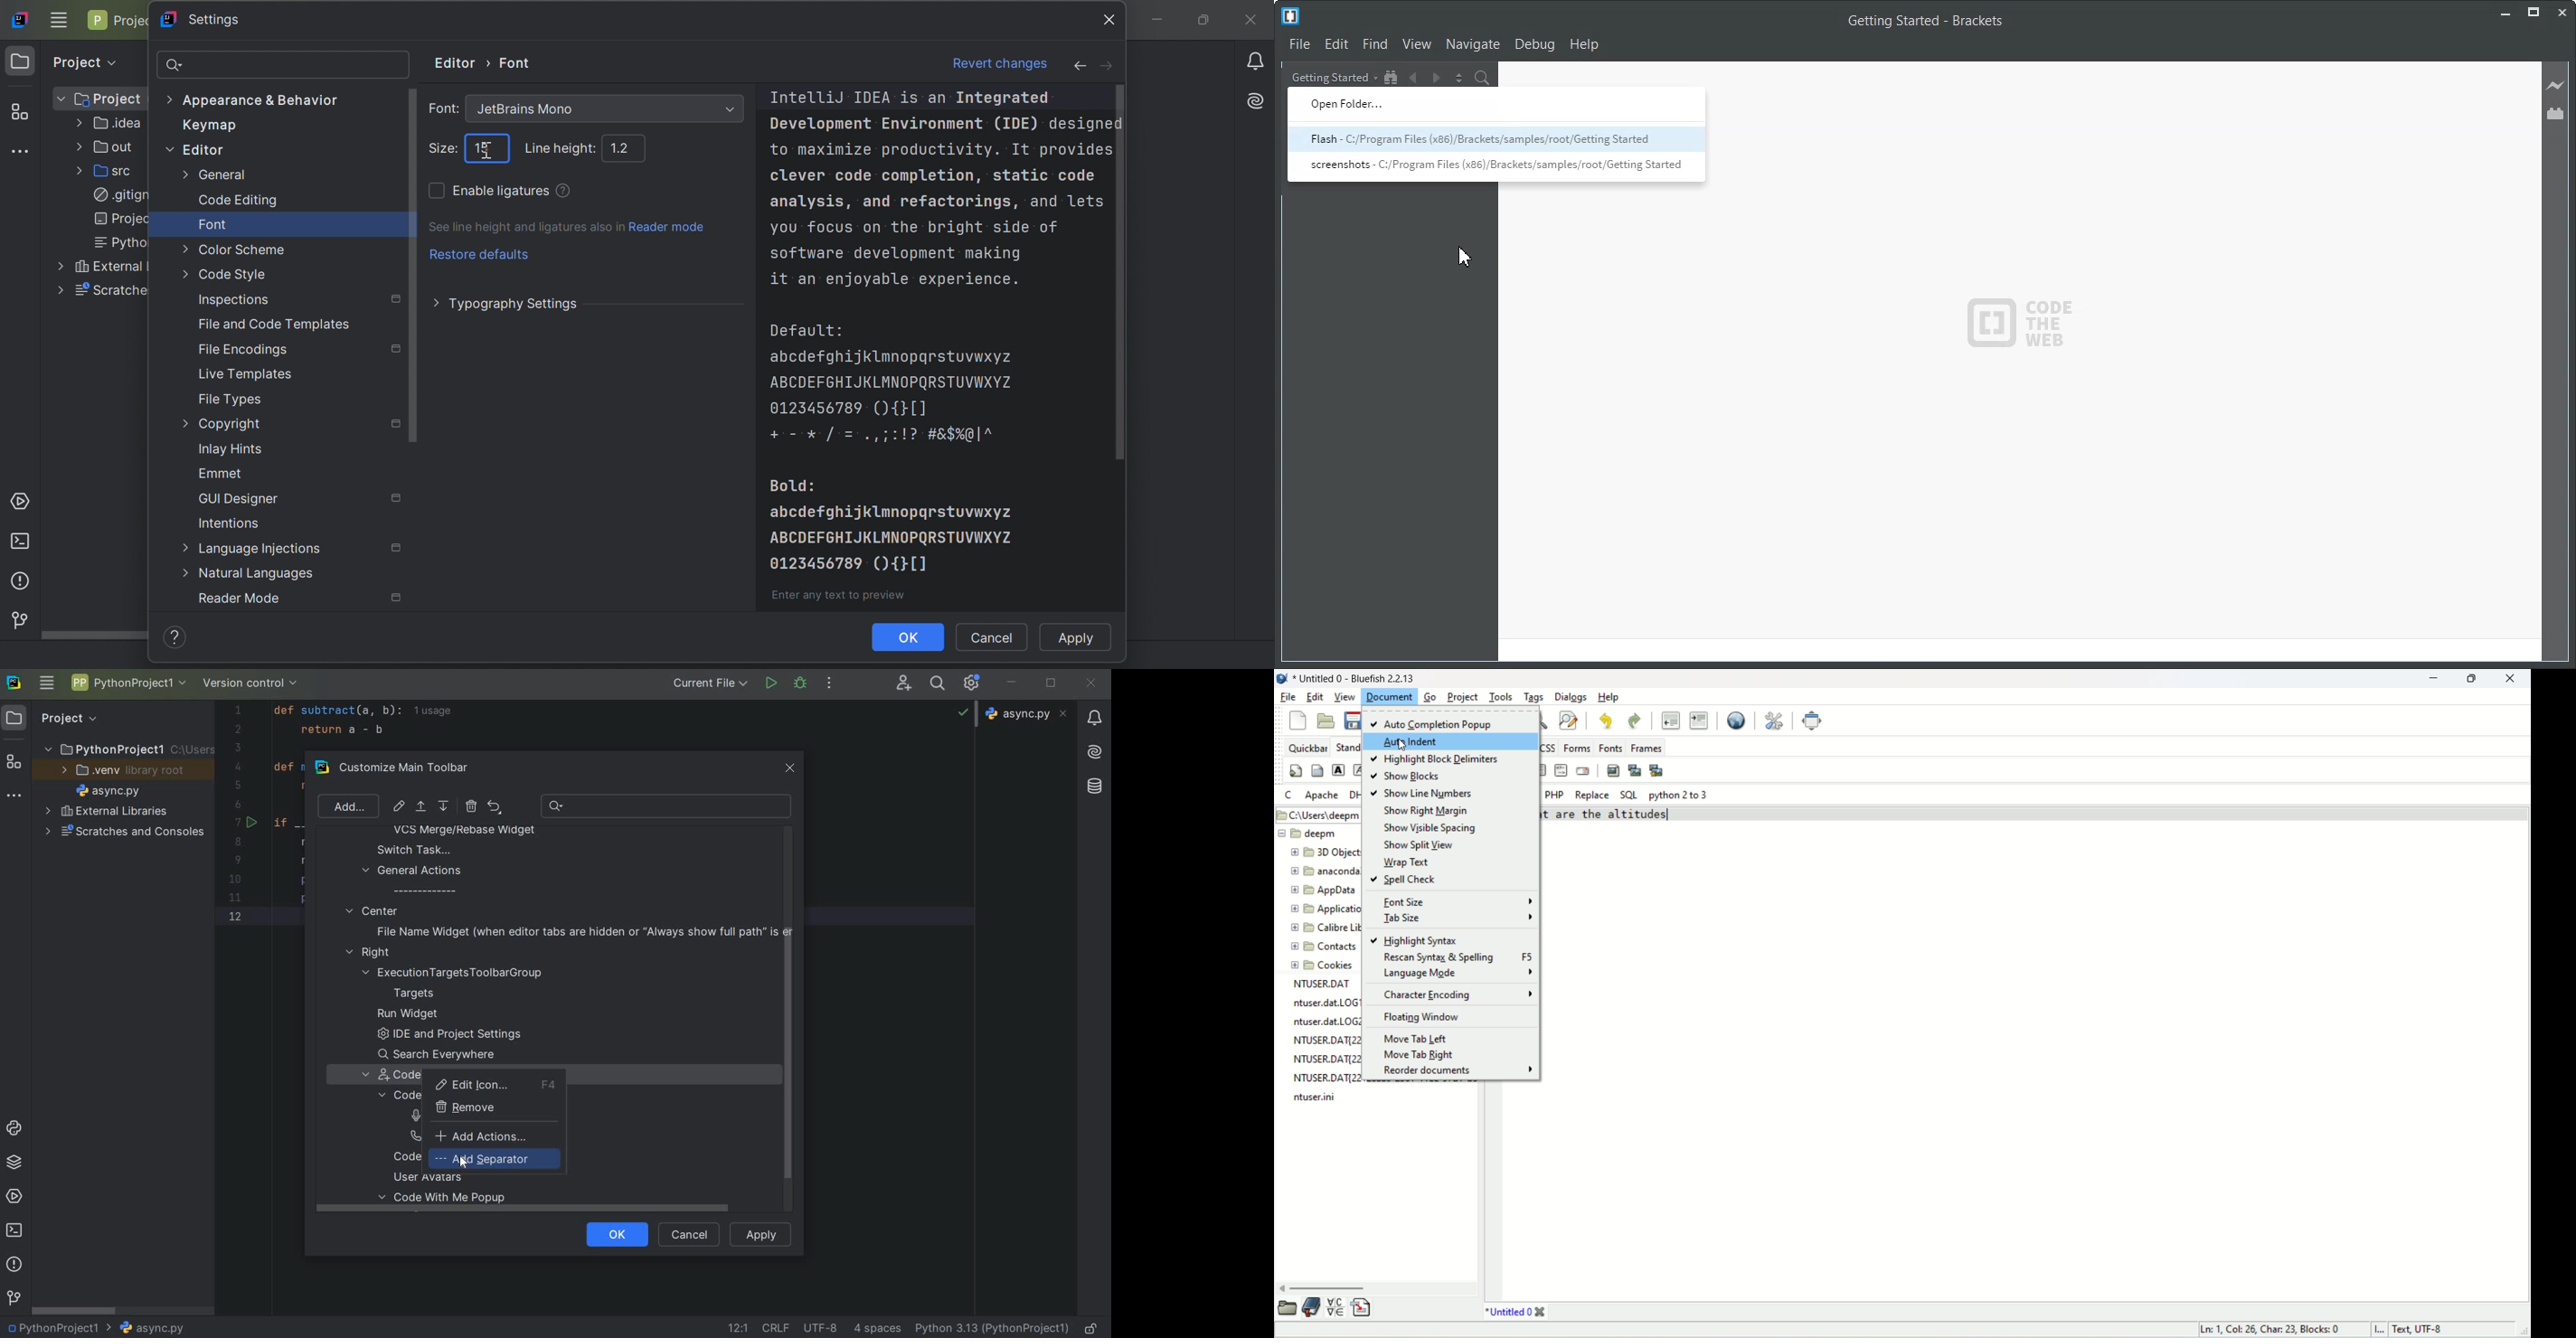  What do you see at coordinates (1635, 773) in the screenshot?
I see `insert thumbnail` at bounding box center [1635, 773].